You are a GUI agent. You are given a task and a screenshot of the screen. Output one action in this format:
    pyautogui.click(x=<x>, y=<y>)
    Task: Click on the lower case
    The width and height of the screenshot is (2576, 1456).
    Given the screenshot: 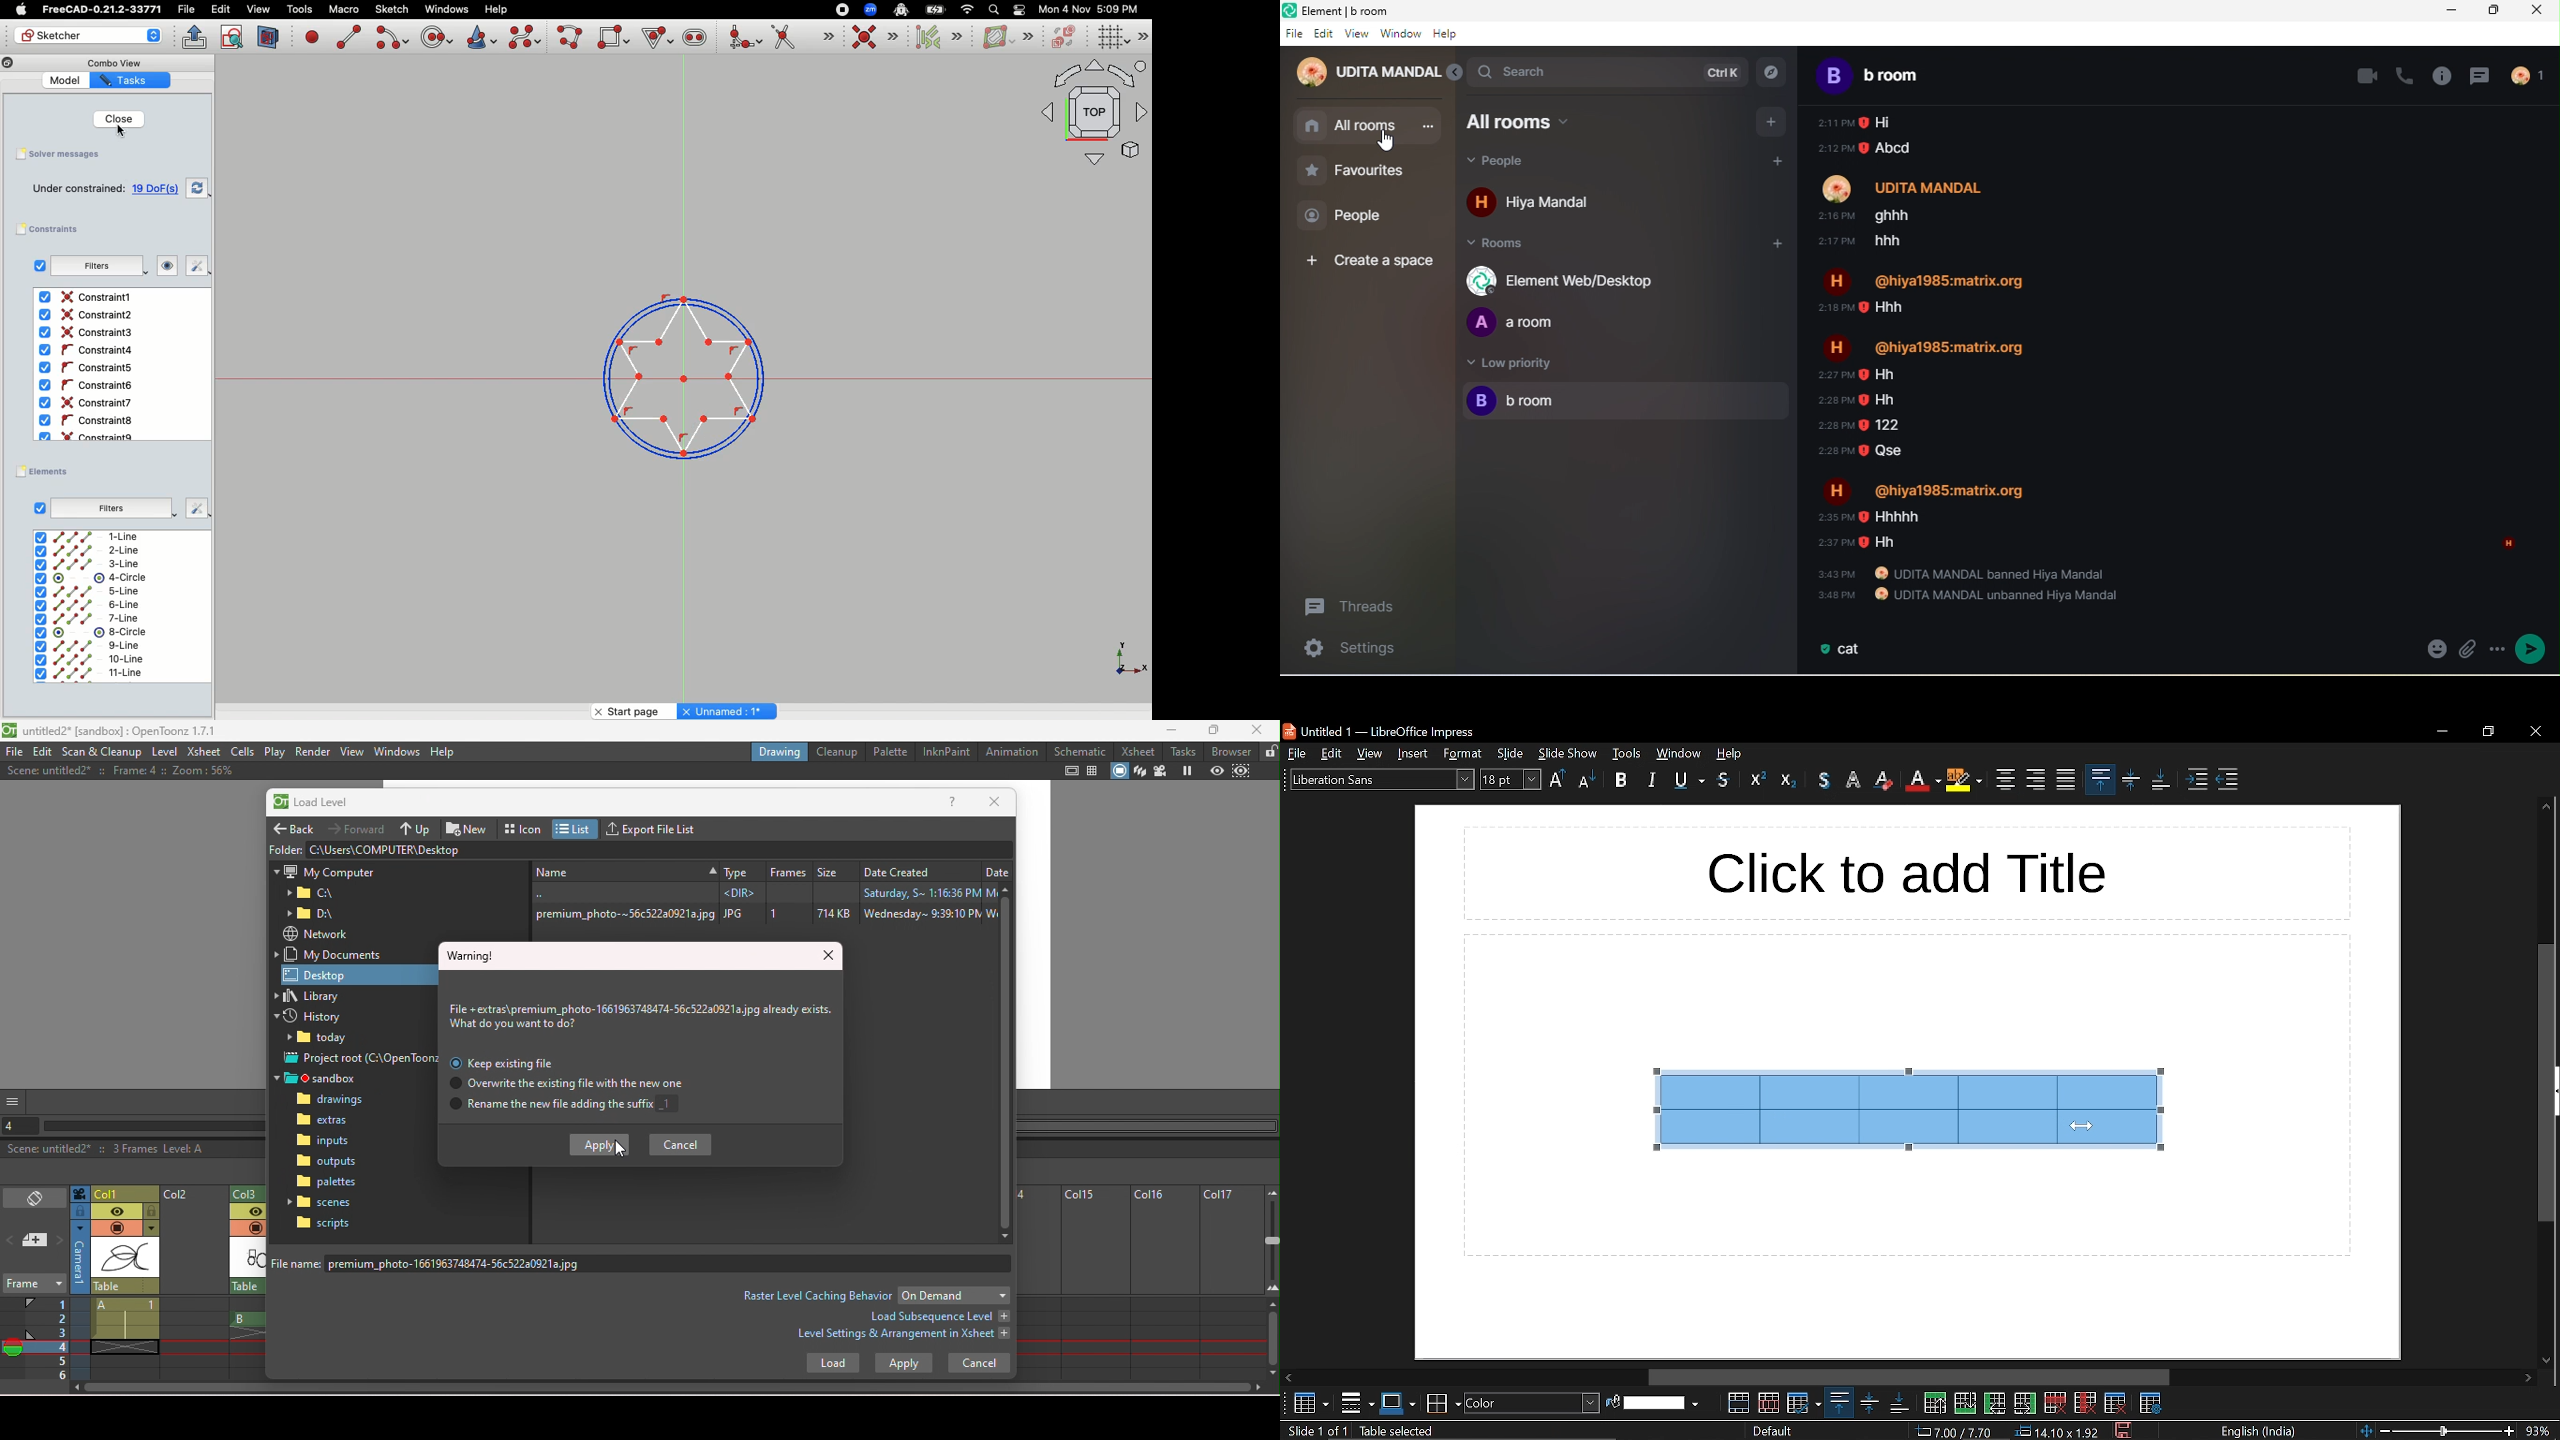 What is the action you would take?
    pyautogui.click(x=1589, y=779)
    